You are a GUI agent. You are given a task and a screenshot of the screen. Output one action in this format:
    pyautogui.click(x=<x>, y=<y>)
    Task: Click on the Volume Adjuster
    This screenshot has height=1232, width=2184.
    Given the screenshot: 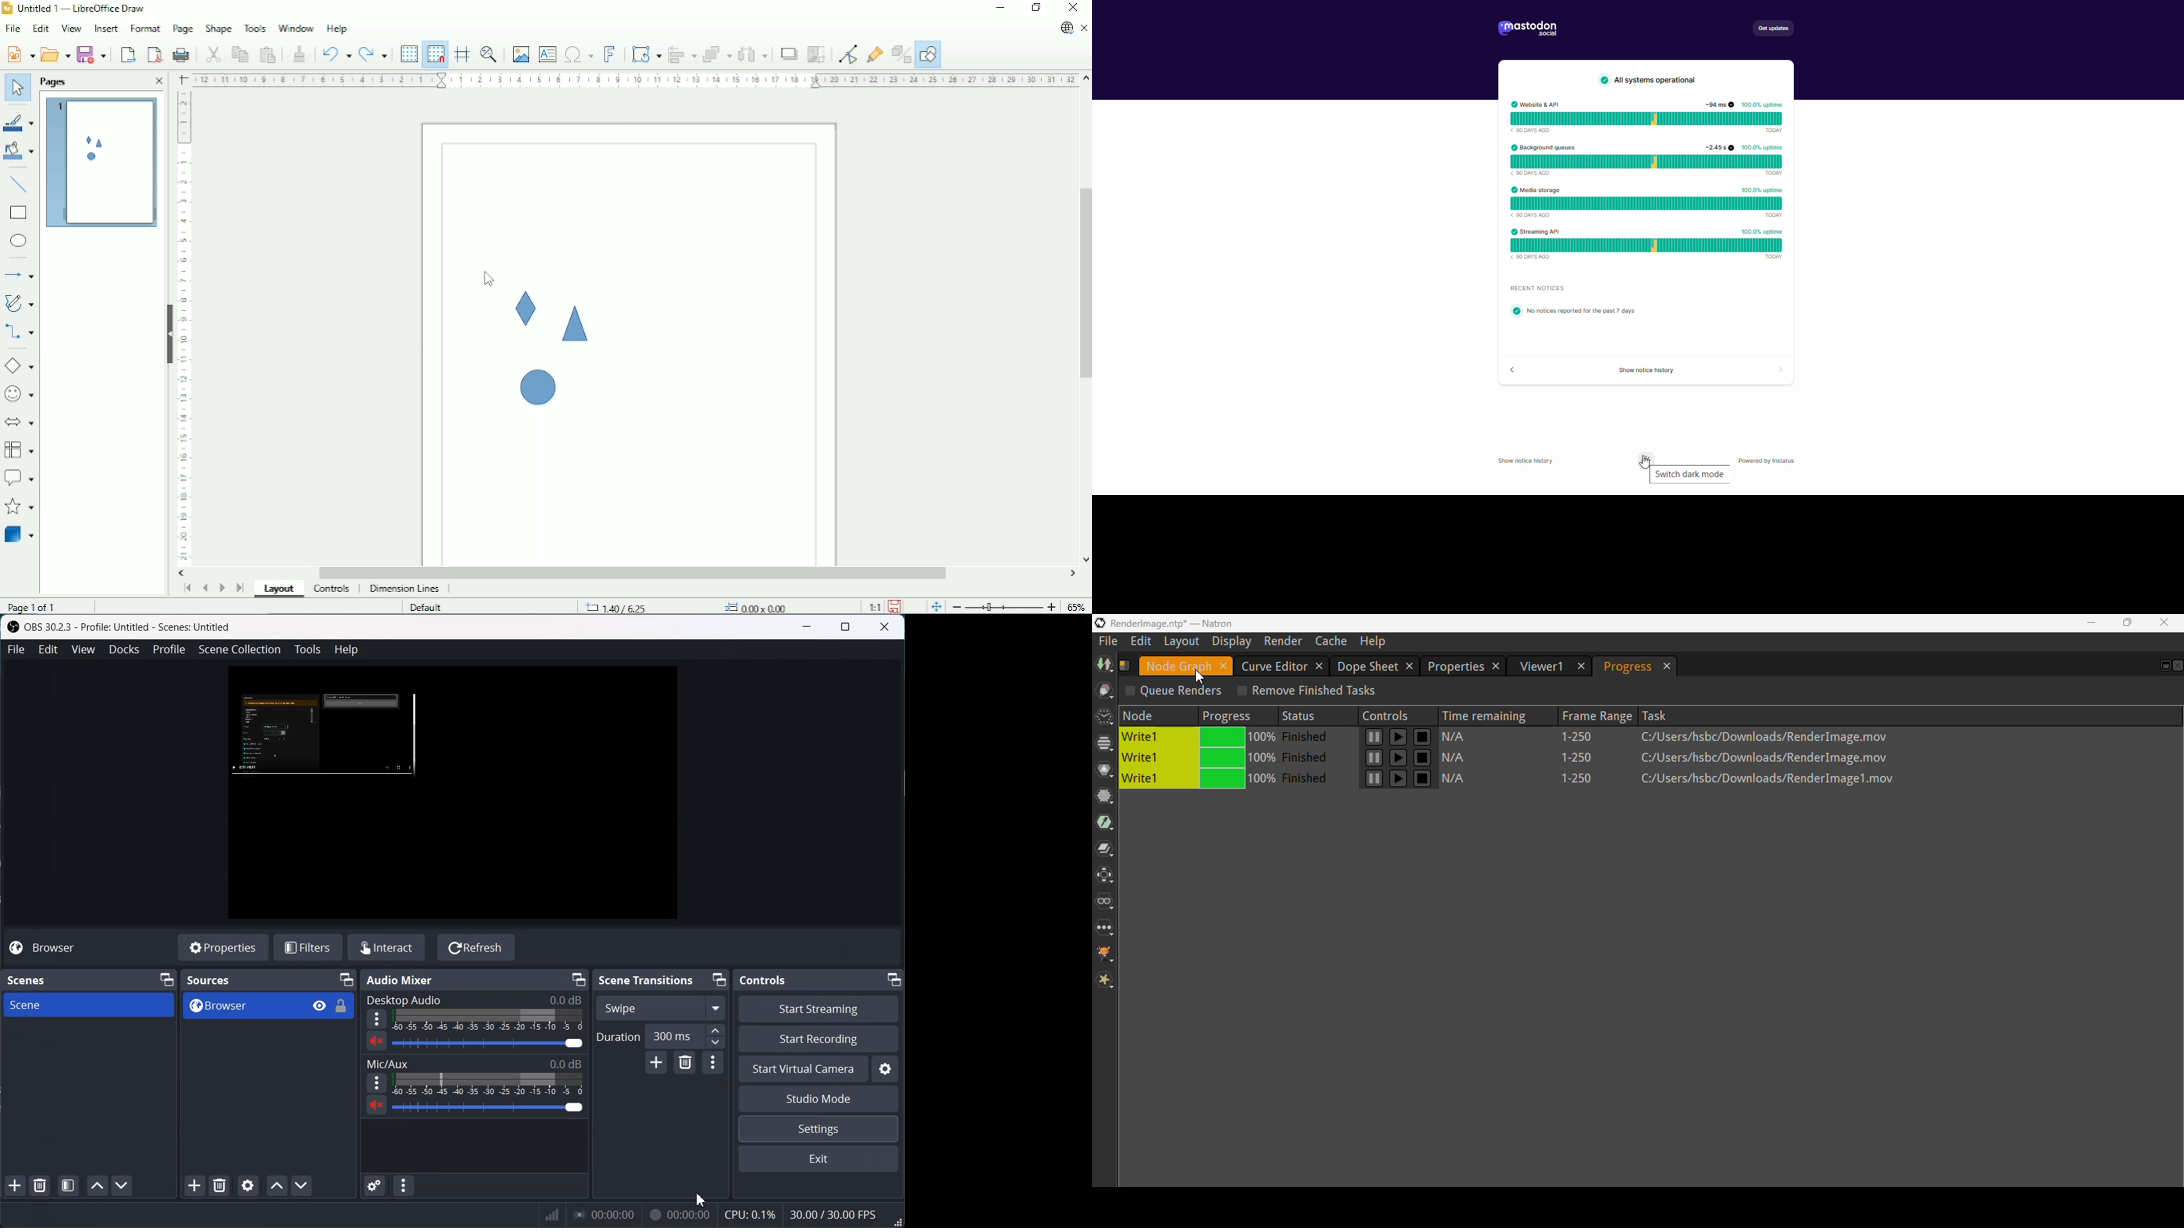 What is the action you would take?
    pyautogui.click(x=488, y=1107)
    